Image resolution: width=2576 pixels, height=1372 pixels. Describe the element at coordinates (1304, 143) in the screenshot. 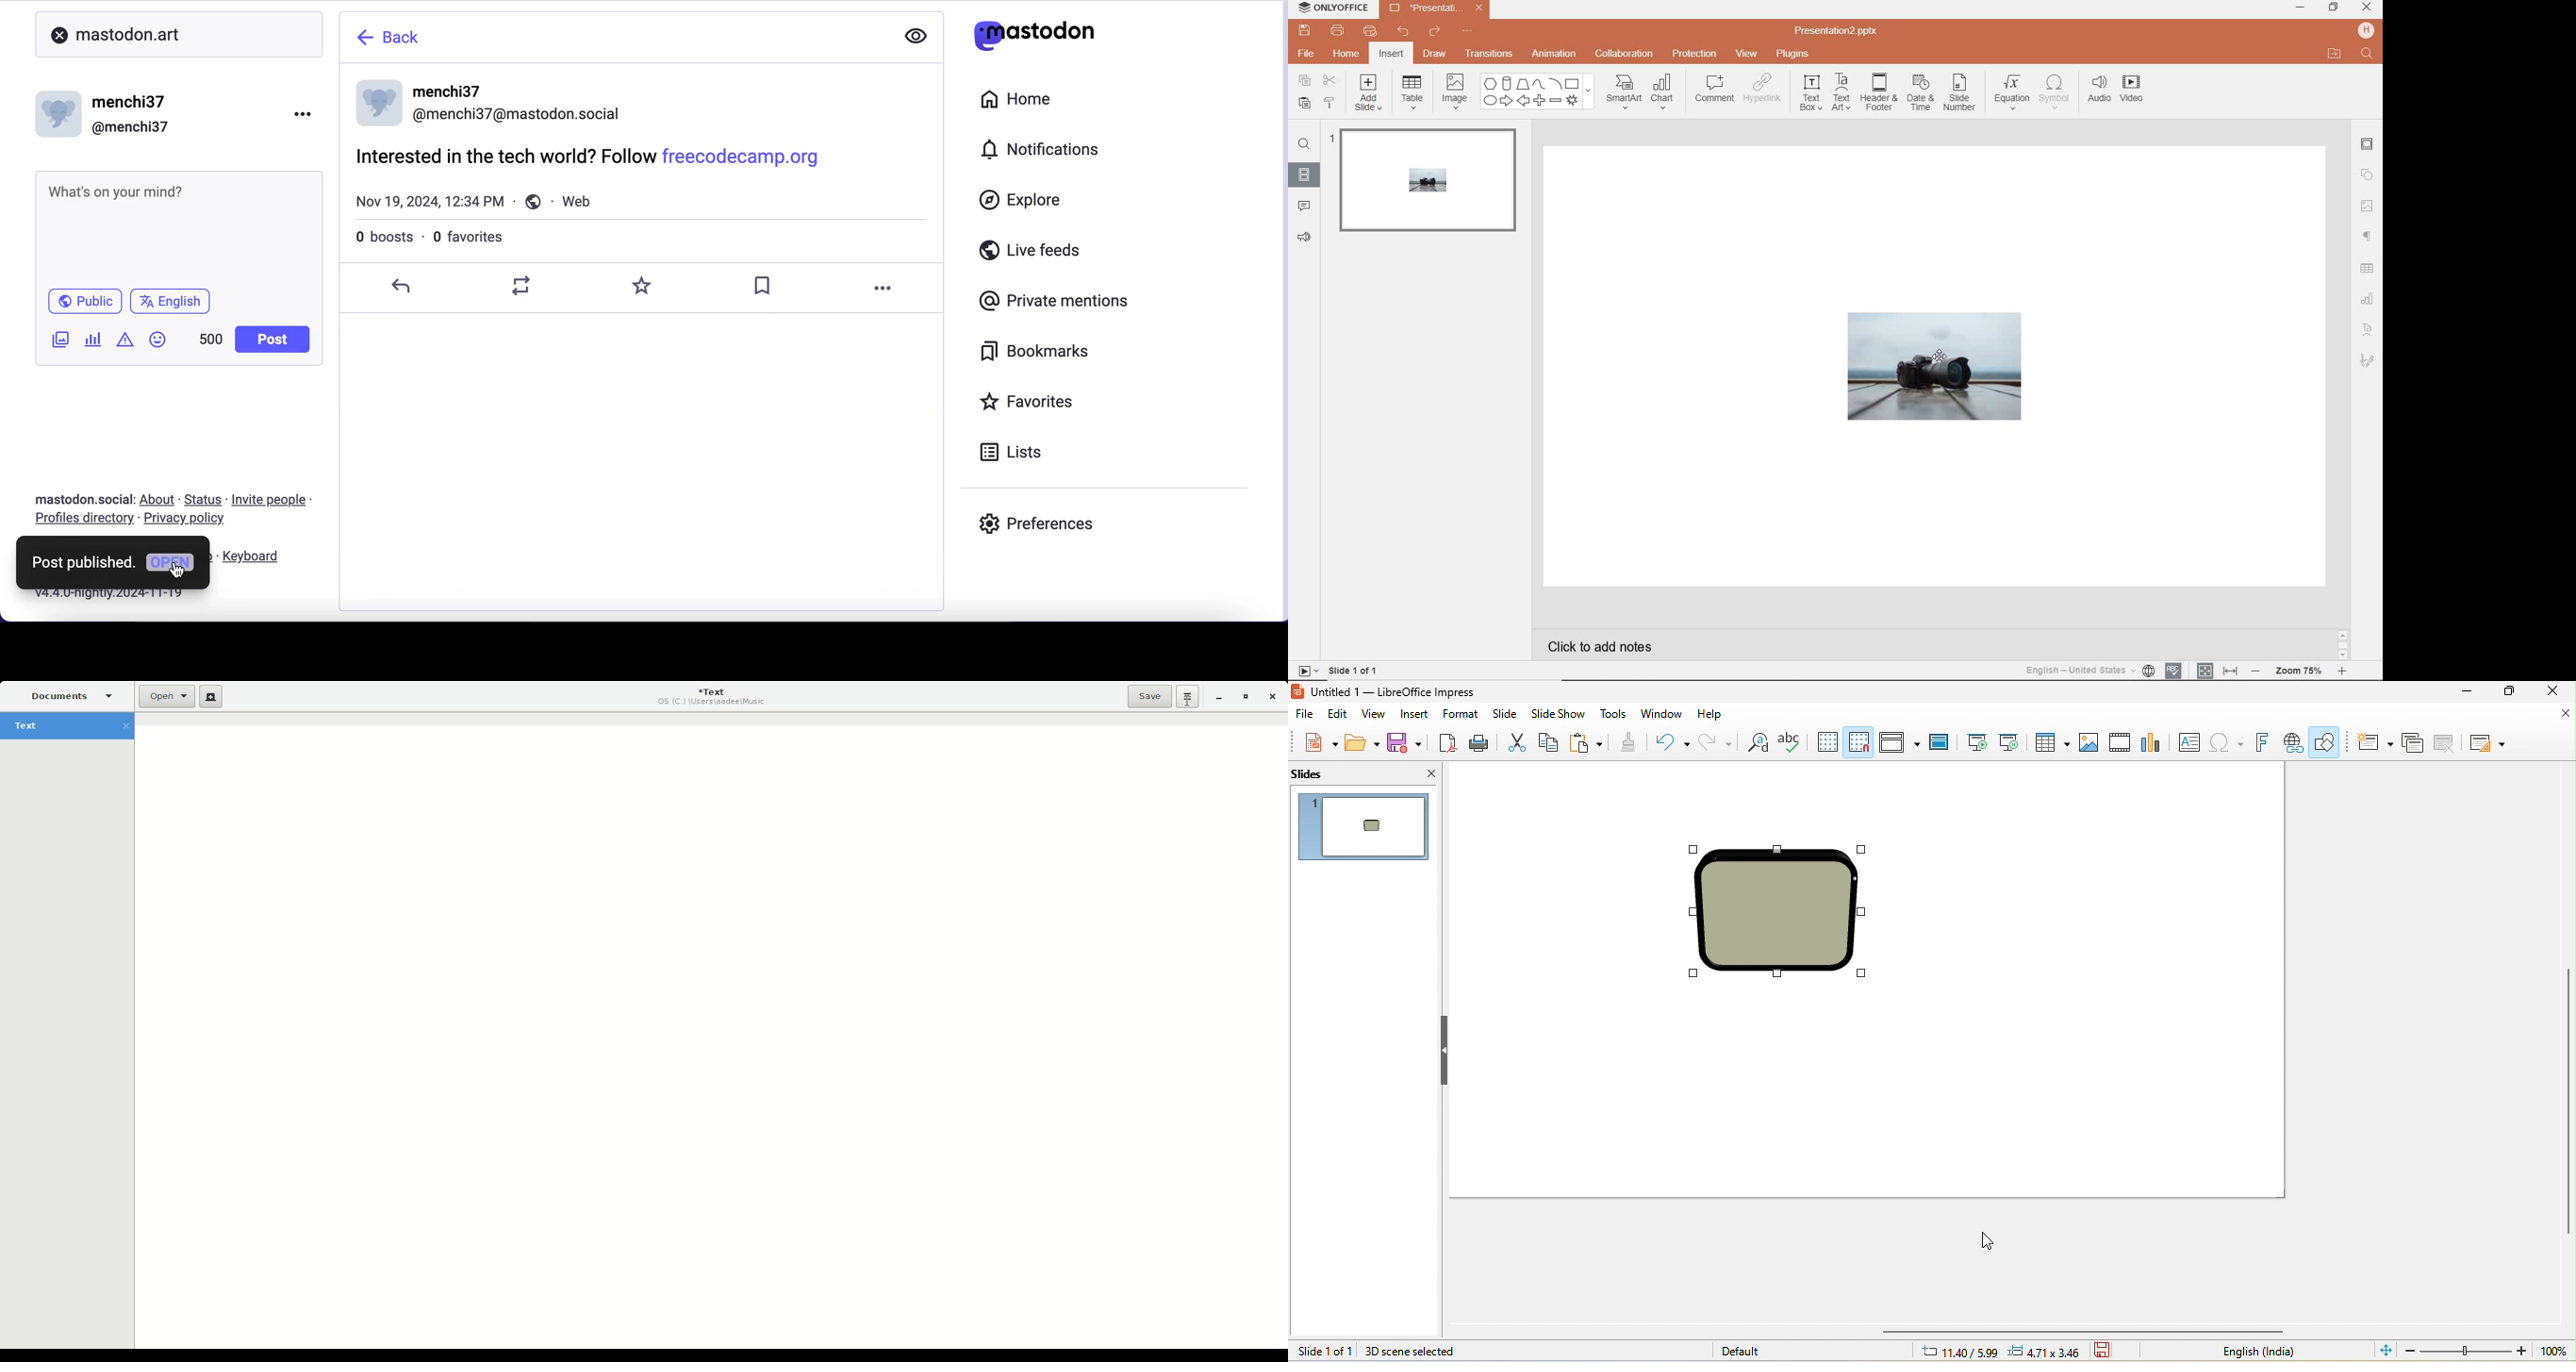

I see `find` at that location.